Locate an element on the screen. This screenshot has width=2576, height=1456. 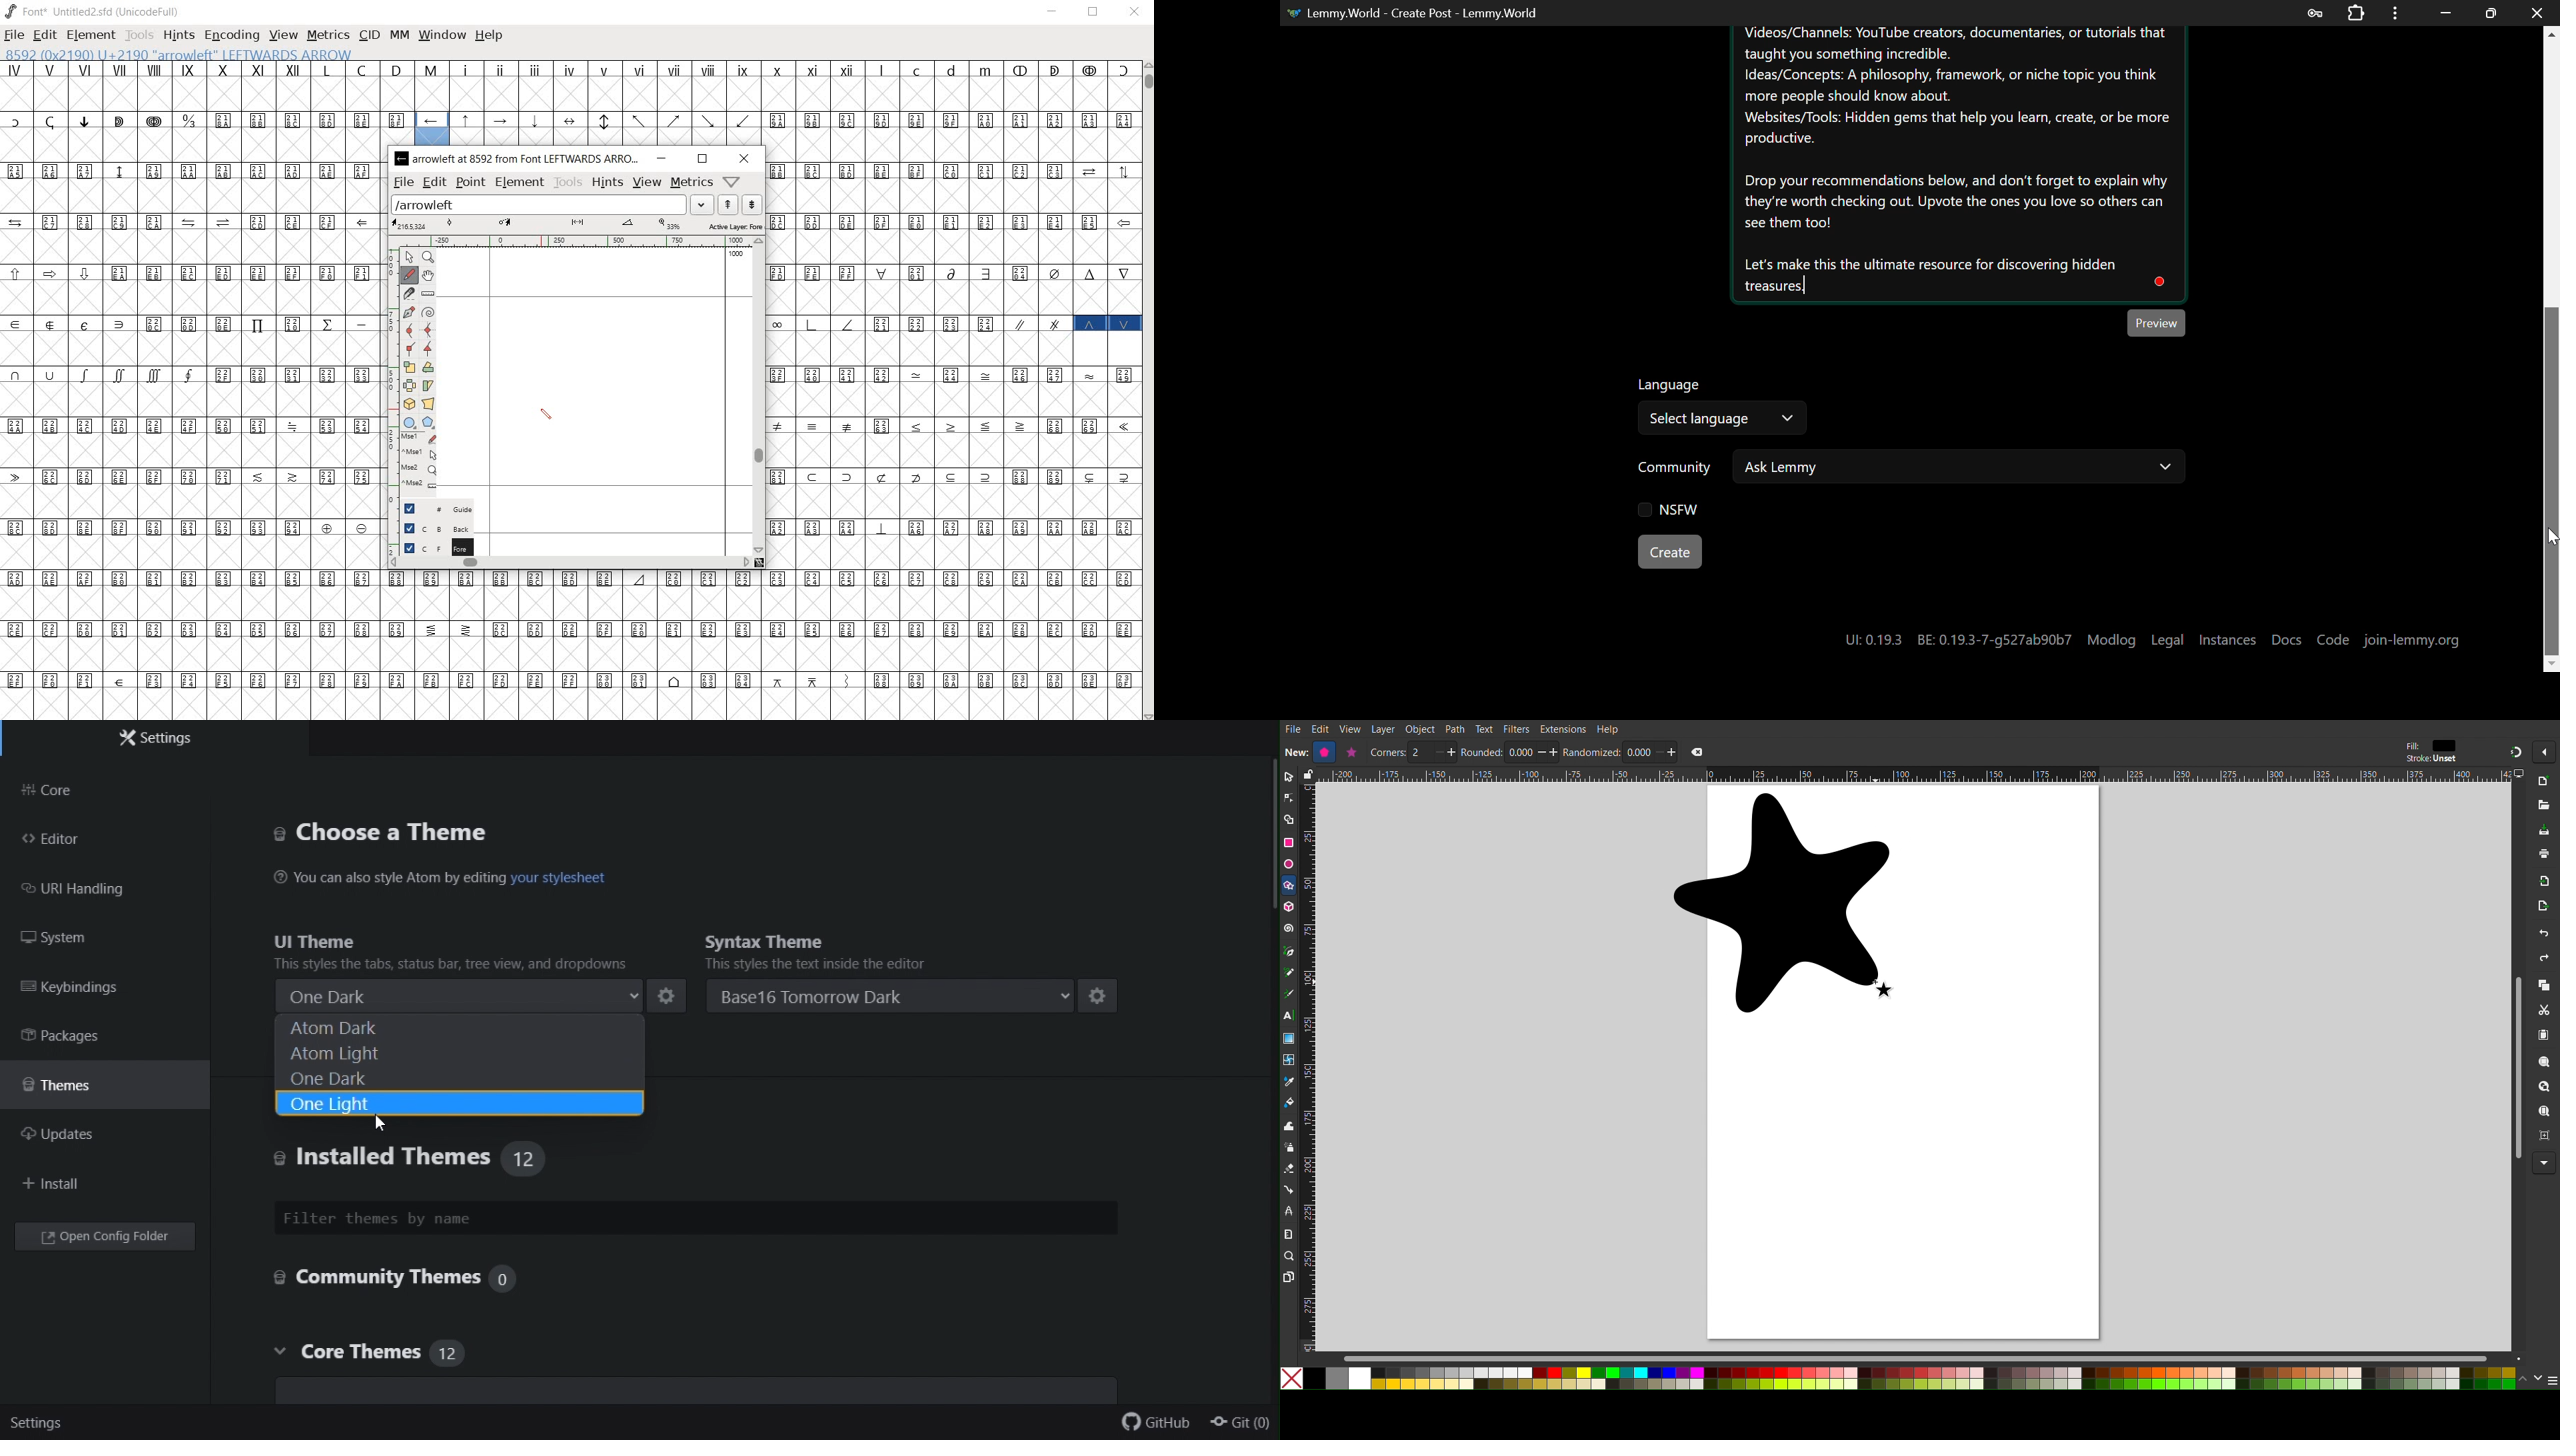
join-lemmy.org is located at coordinates (2412, 641).